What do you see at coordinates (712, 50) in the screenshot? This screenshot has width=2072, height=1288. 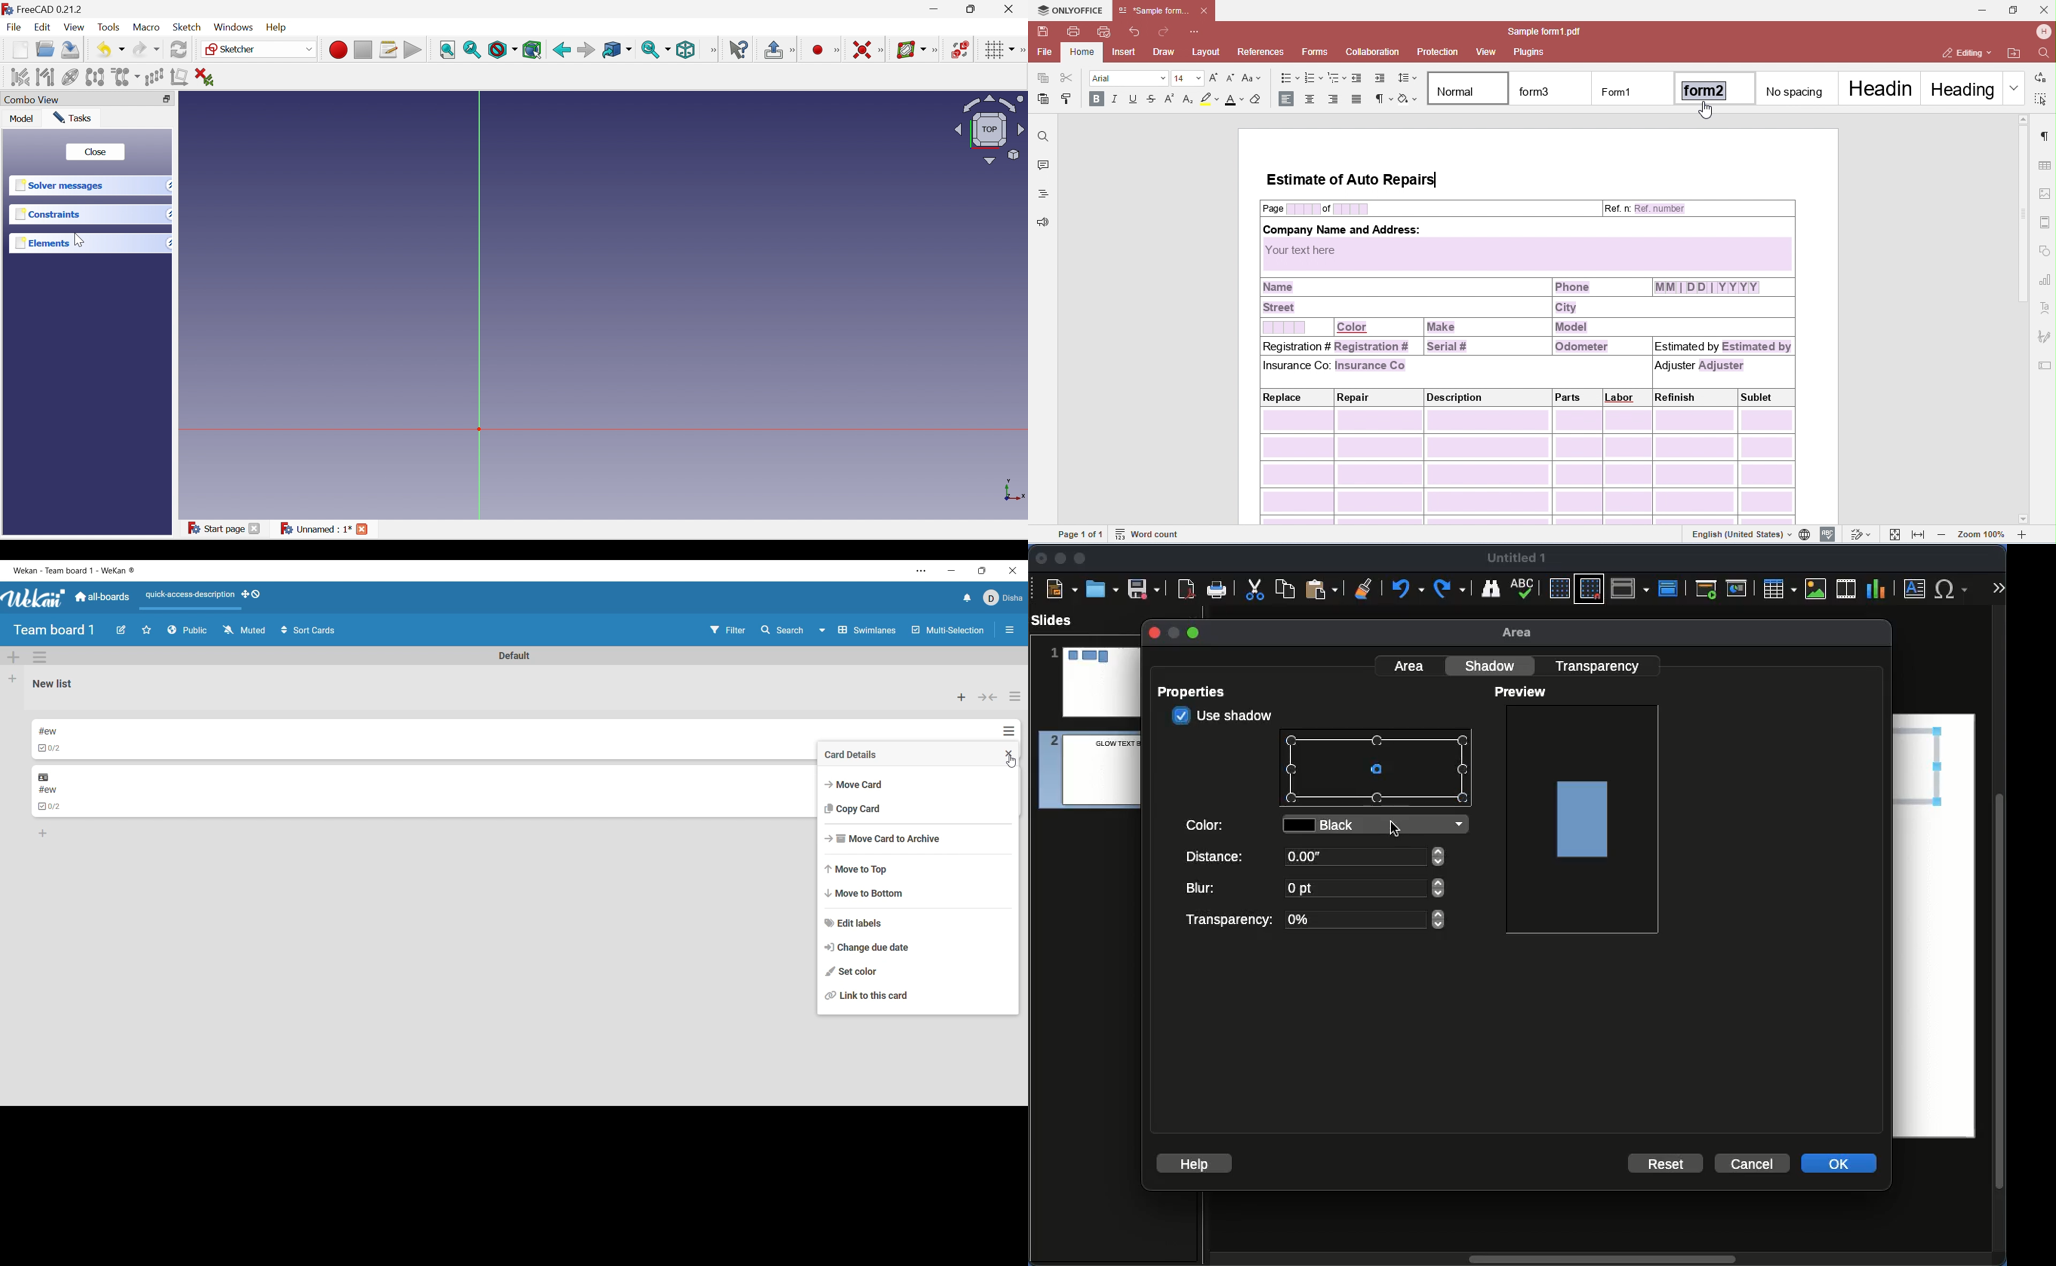 I see `View` at bounding box center [712, 50].